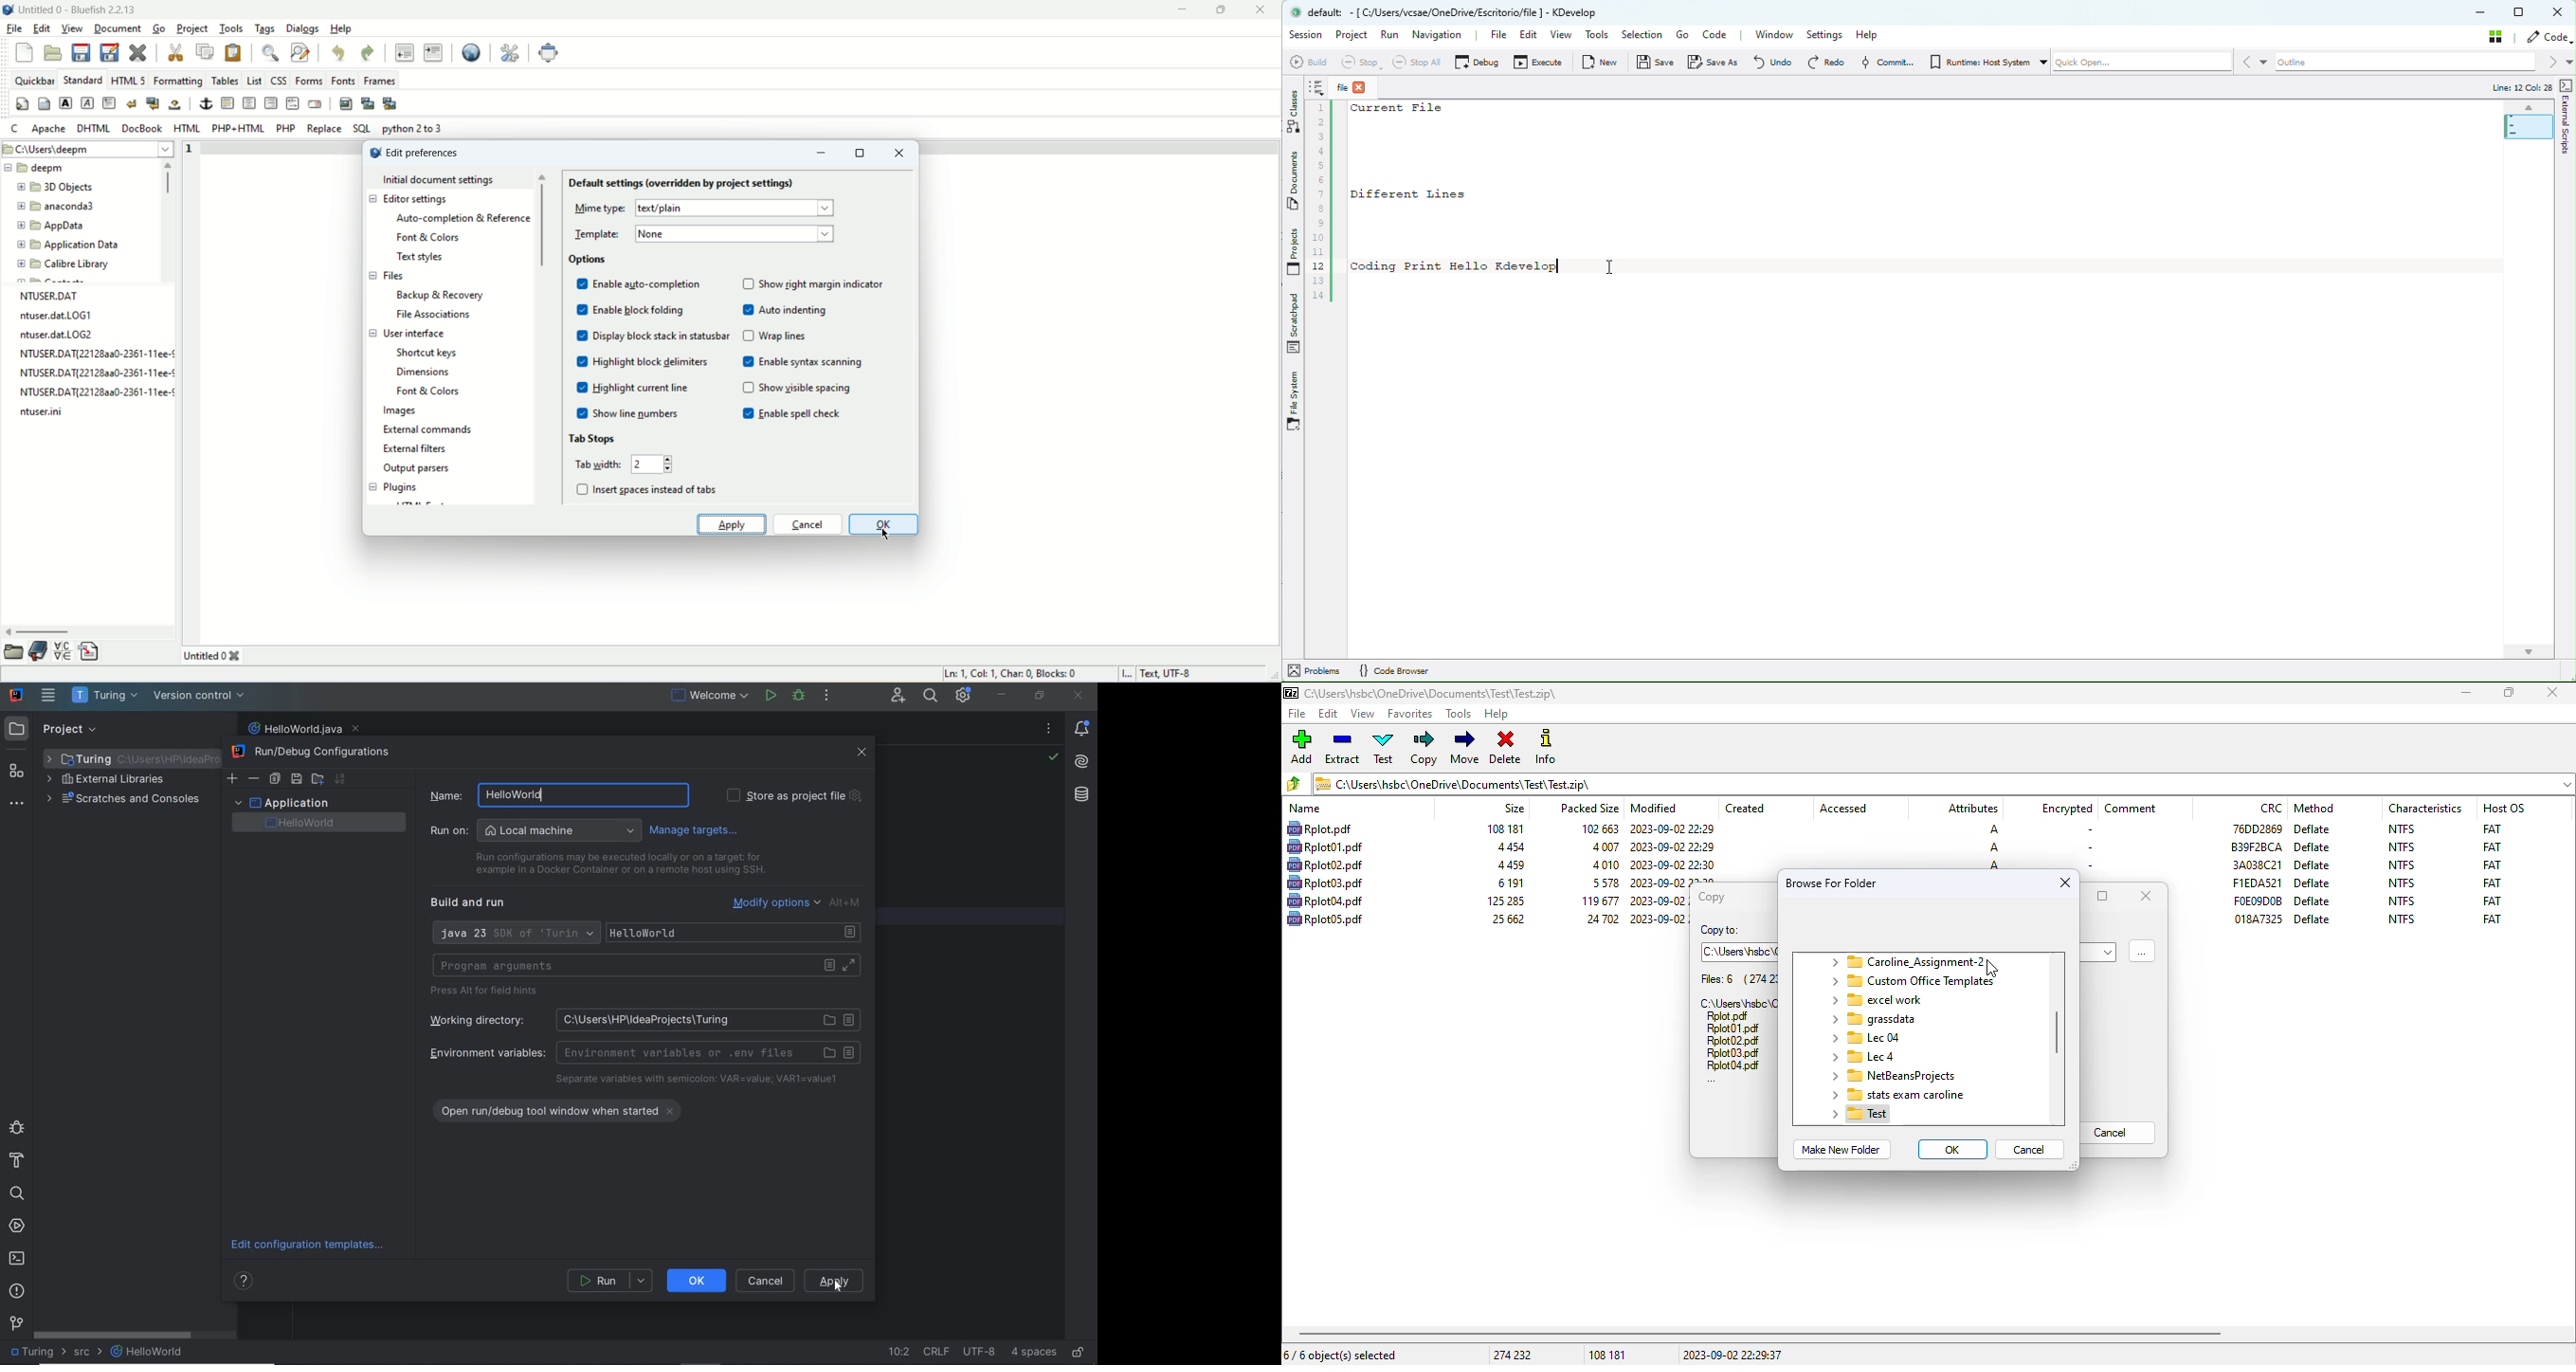 The height and width of the screenshot is (1372, 2576). I want to click on deflate, so click(2313, 828).